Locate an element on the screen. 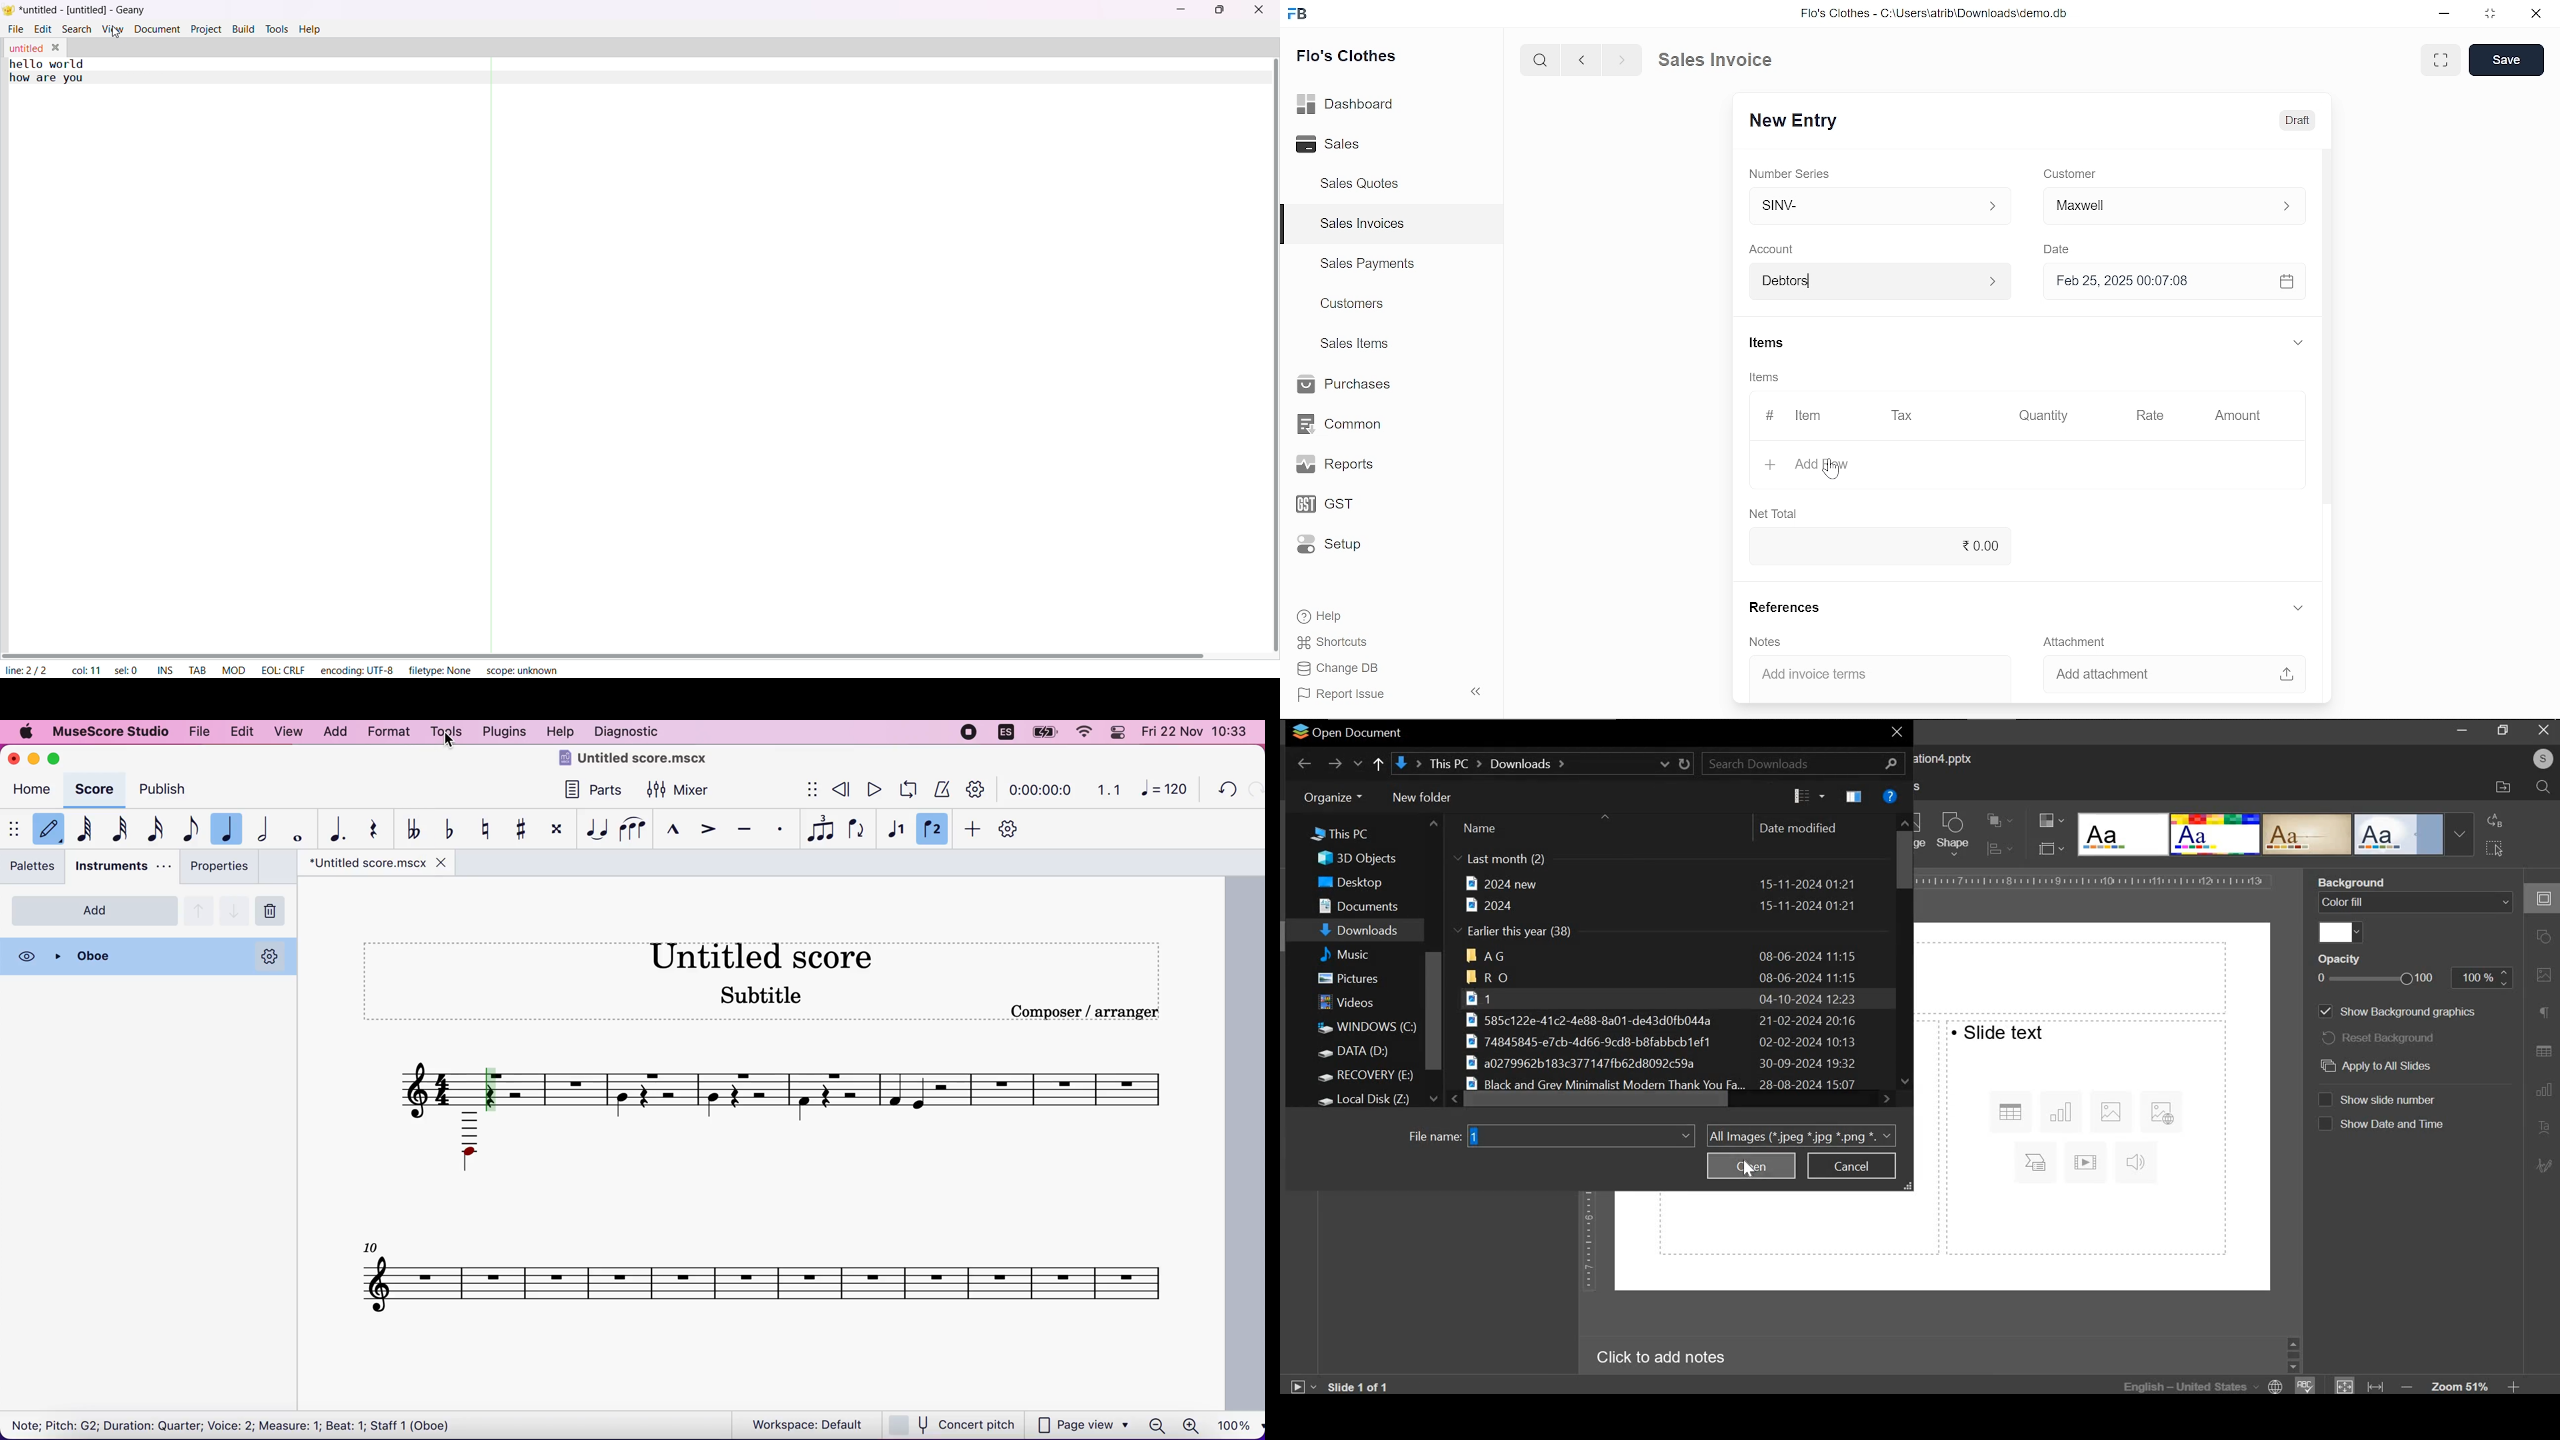 This screenshot has height=1456, width=2576. show slide number is located at coordinates (2395, 1100).